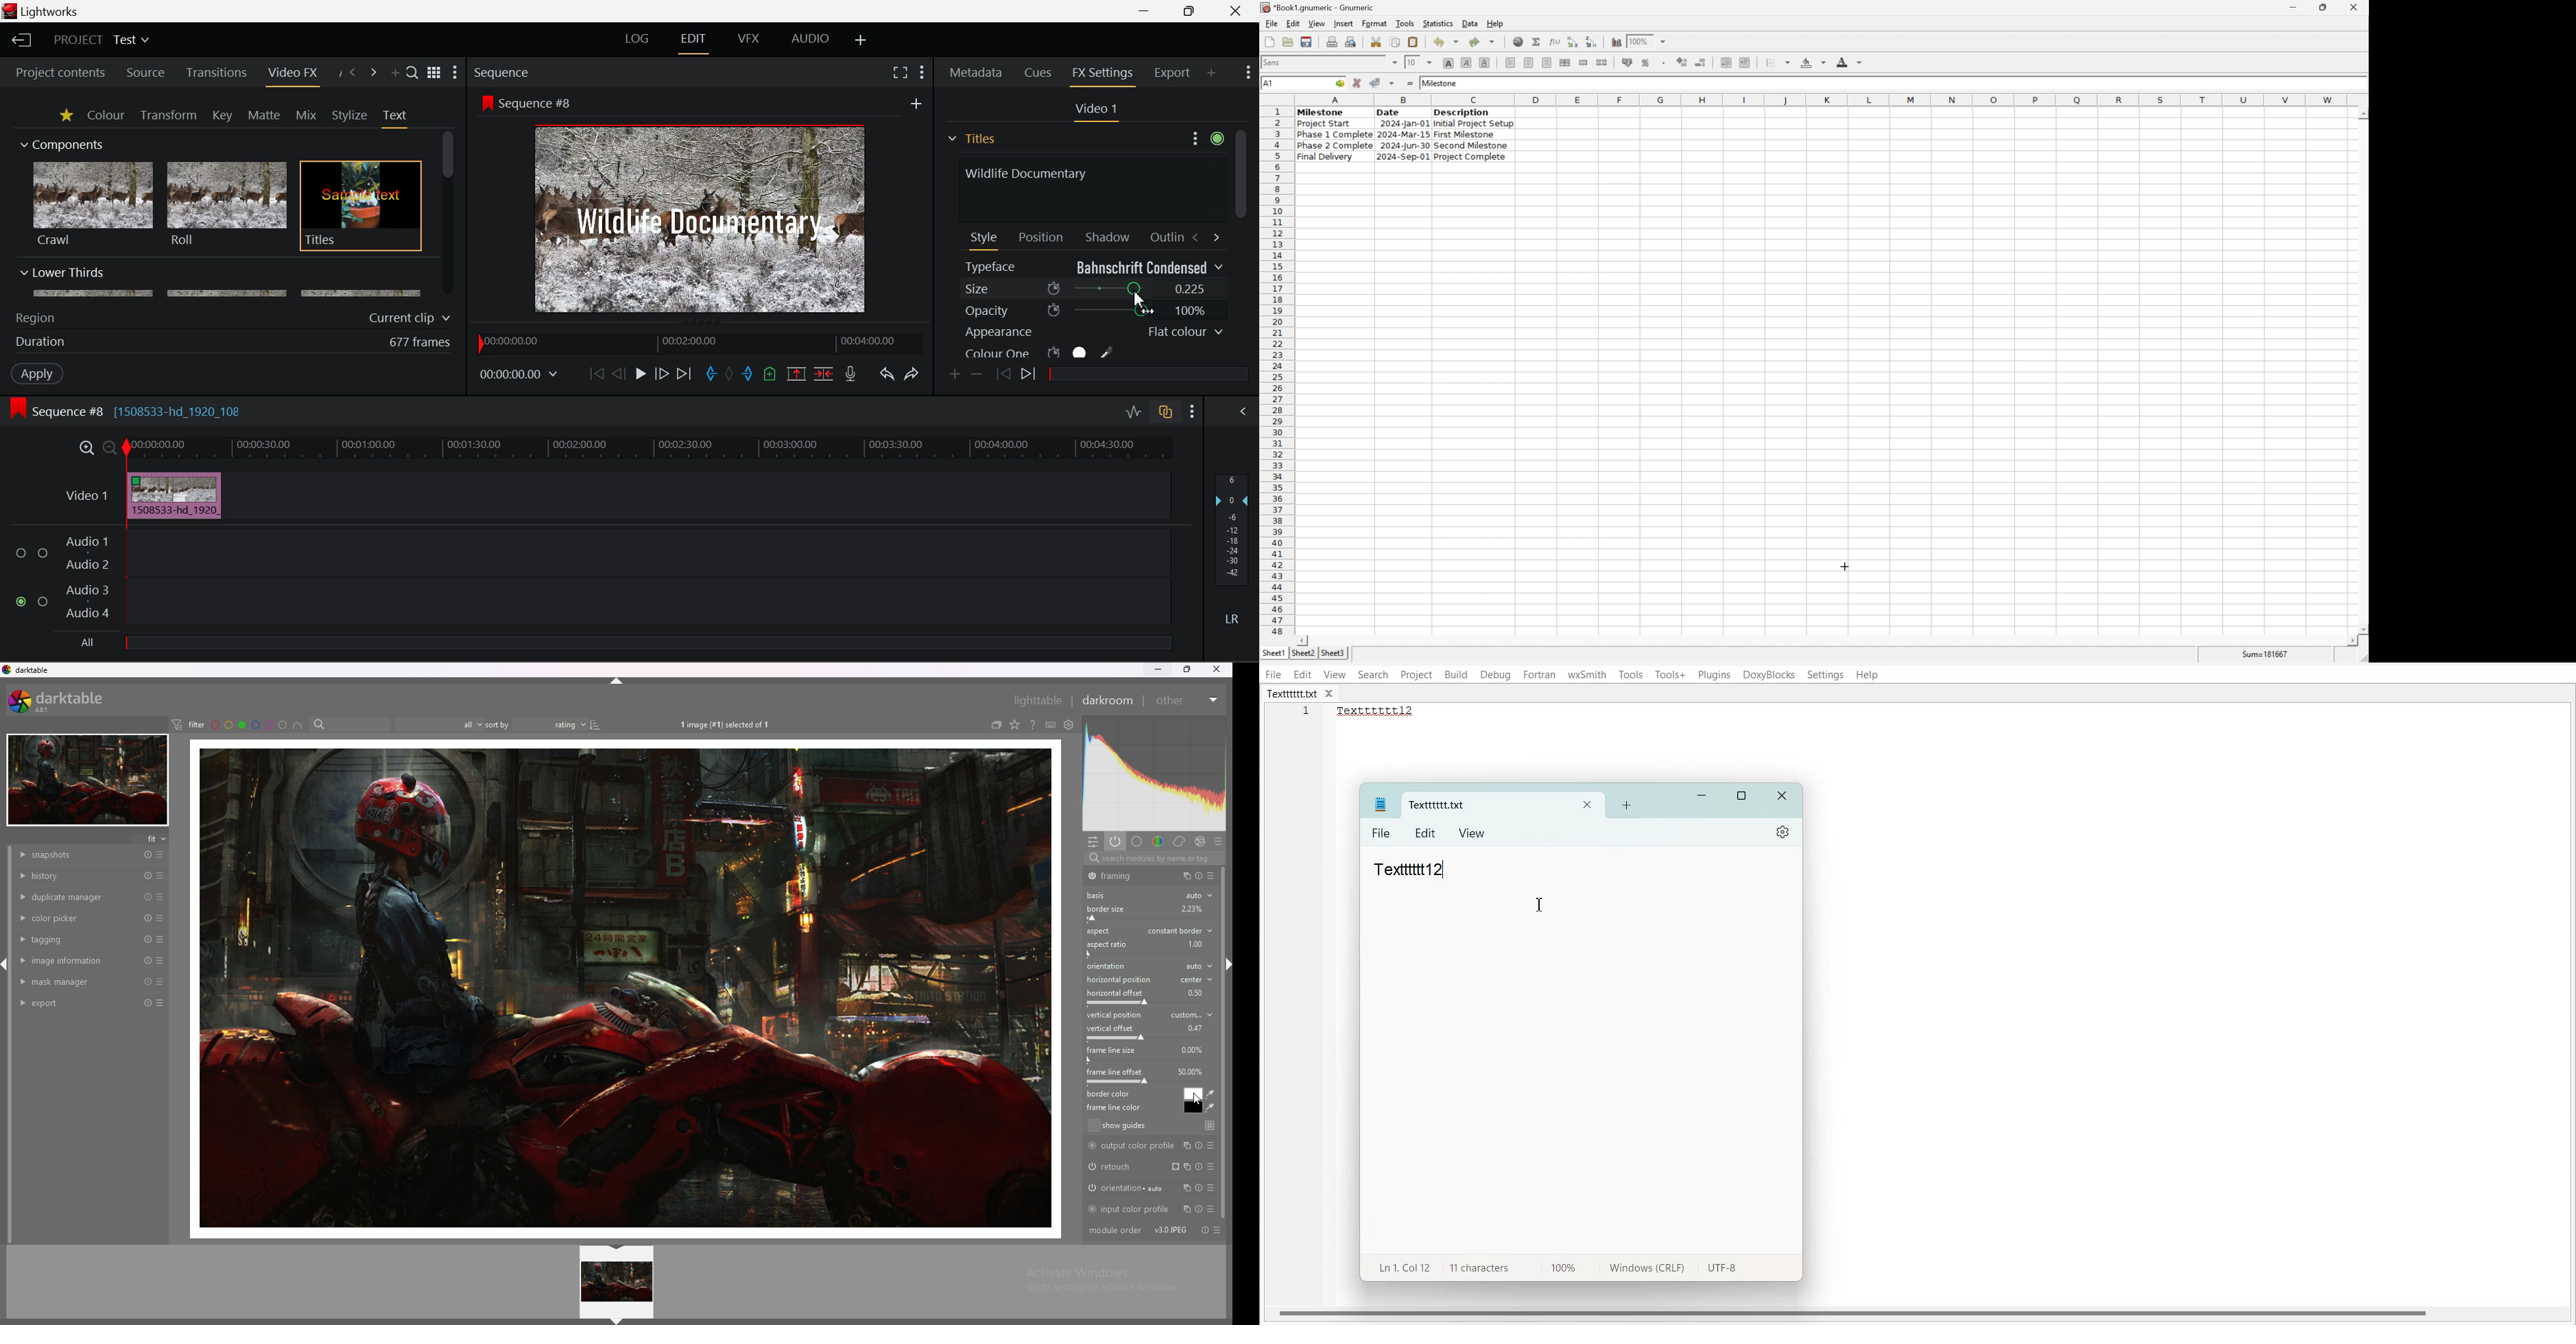 Image resolution: width=2576 pixels, height=1344 pixels. Describe the element at coordinates (1147, 1038) in the screenshot. I see `vertical offset bar` at that location.